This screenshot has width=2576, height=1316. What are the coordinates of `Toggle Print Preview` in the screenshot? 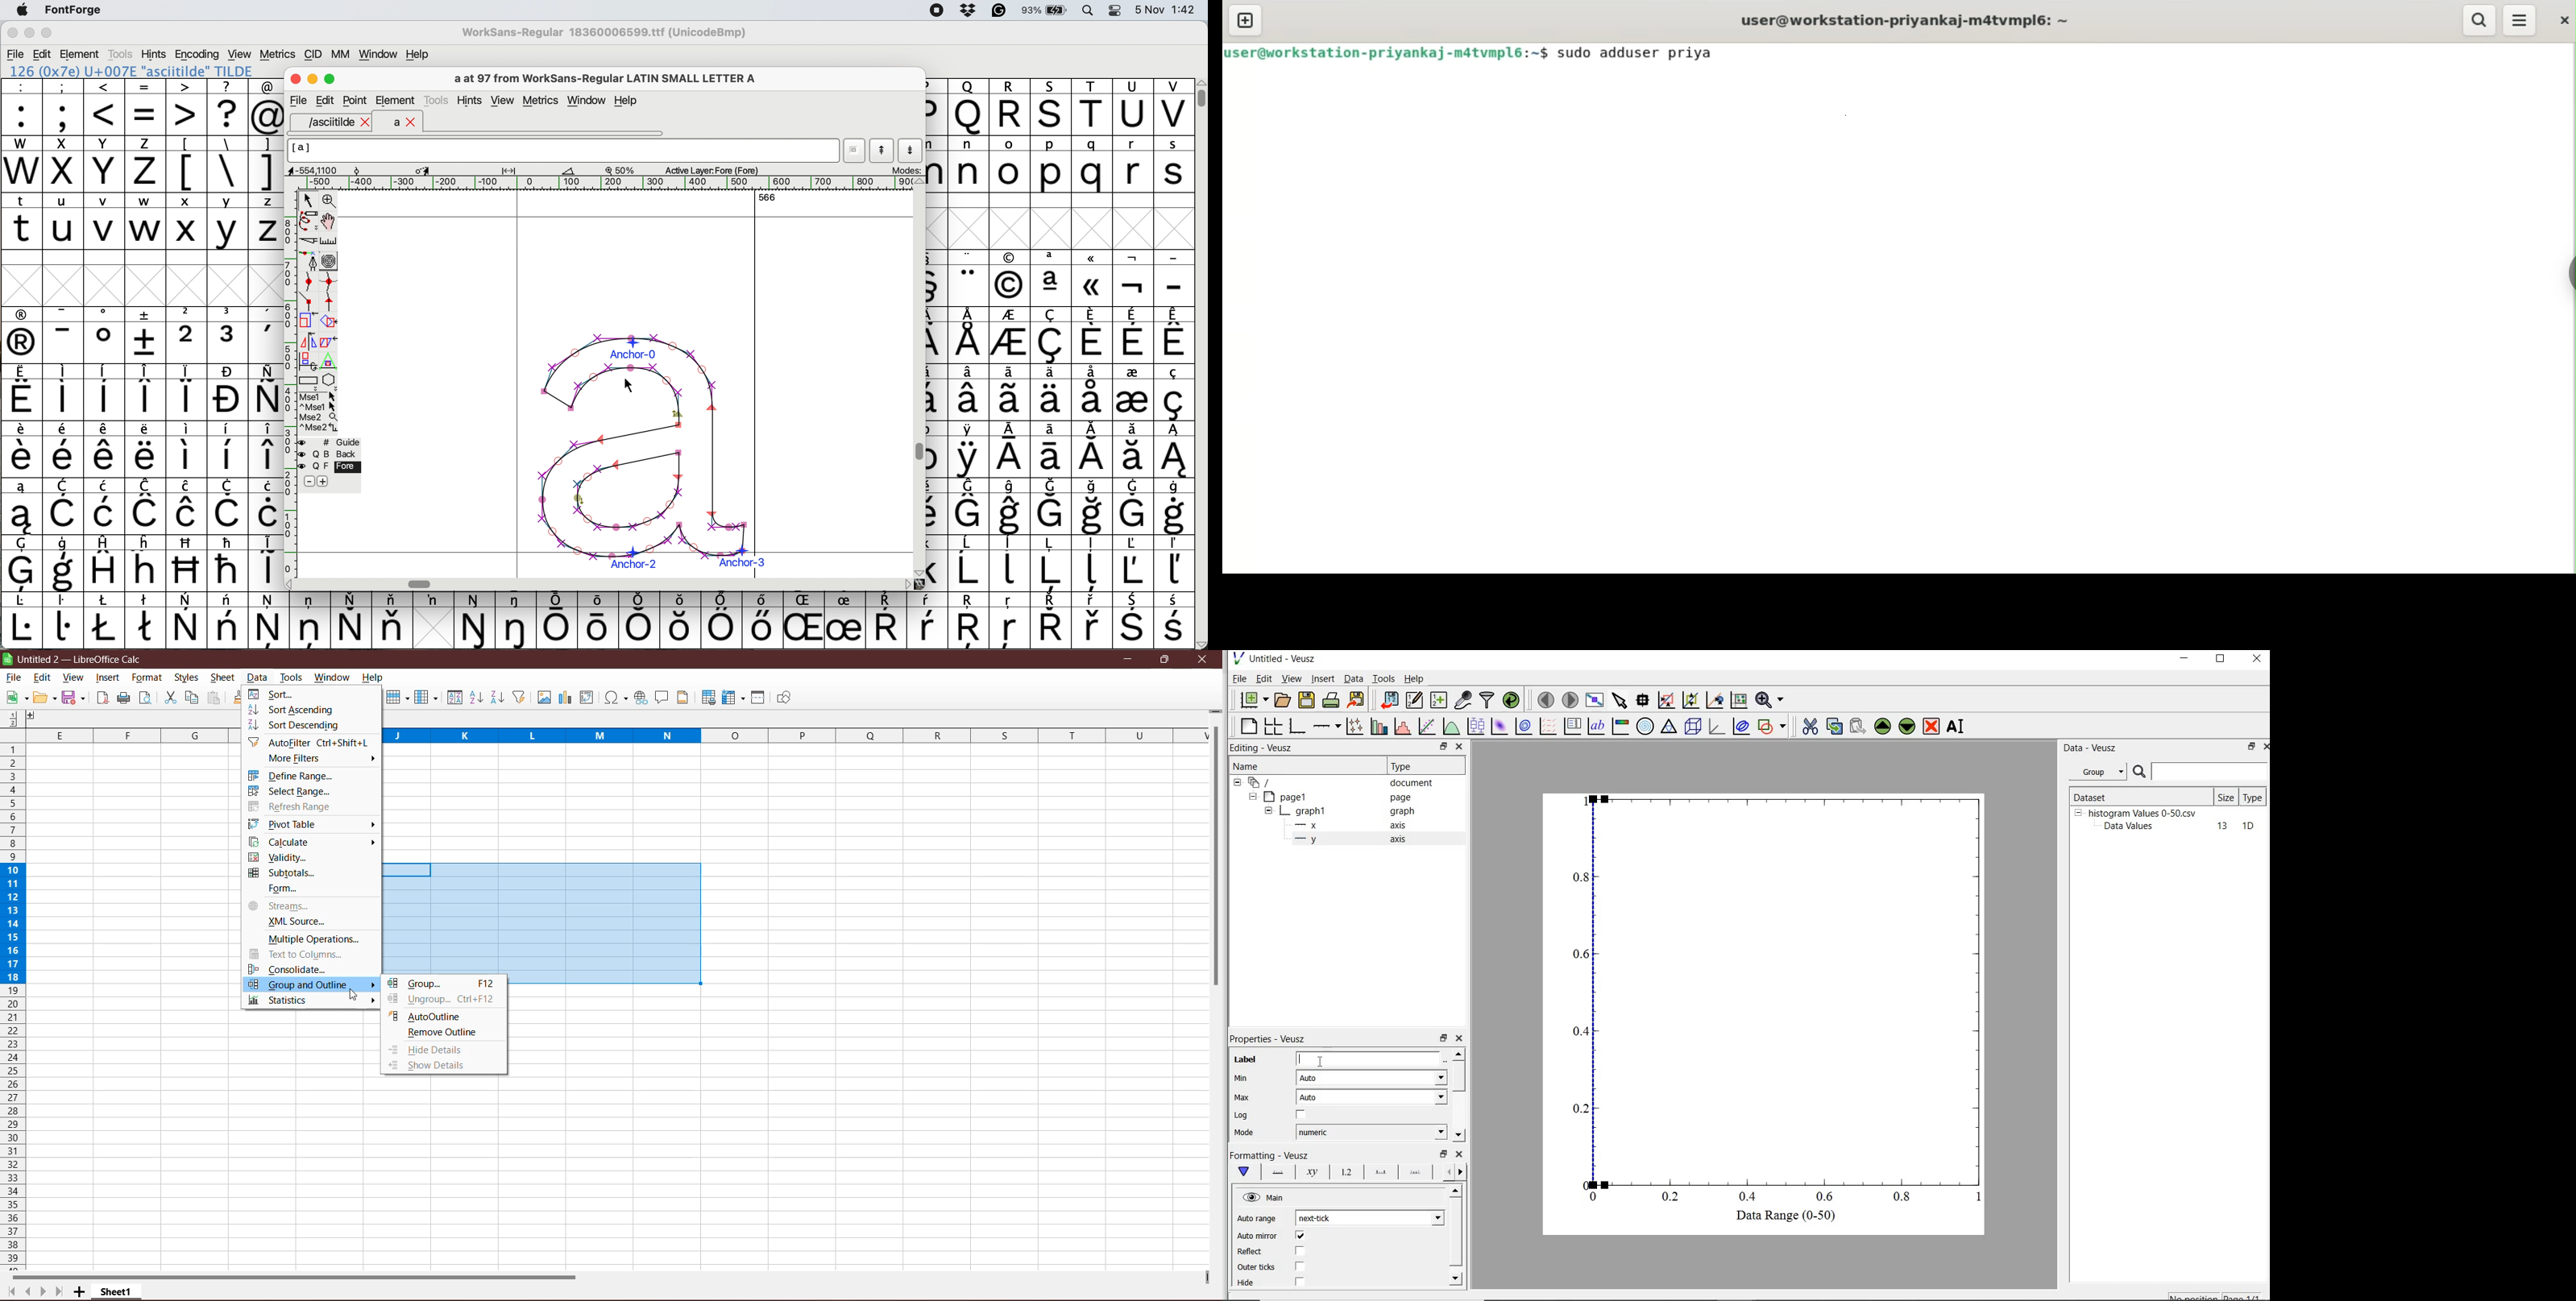 It's located at (147, 698).